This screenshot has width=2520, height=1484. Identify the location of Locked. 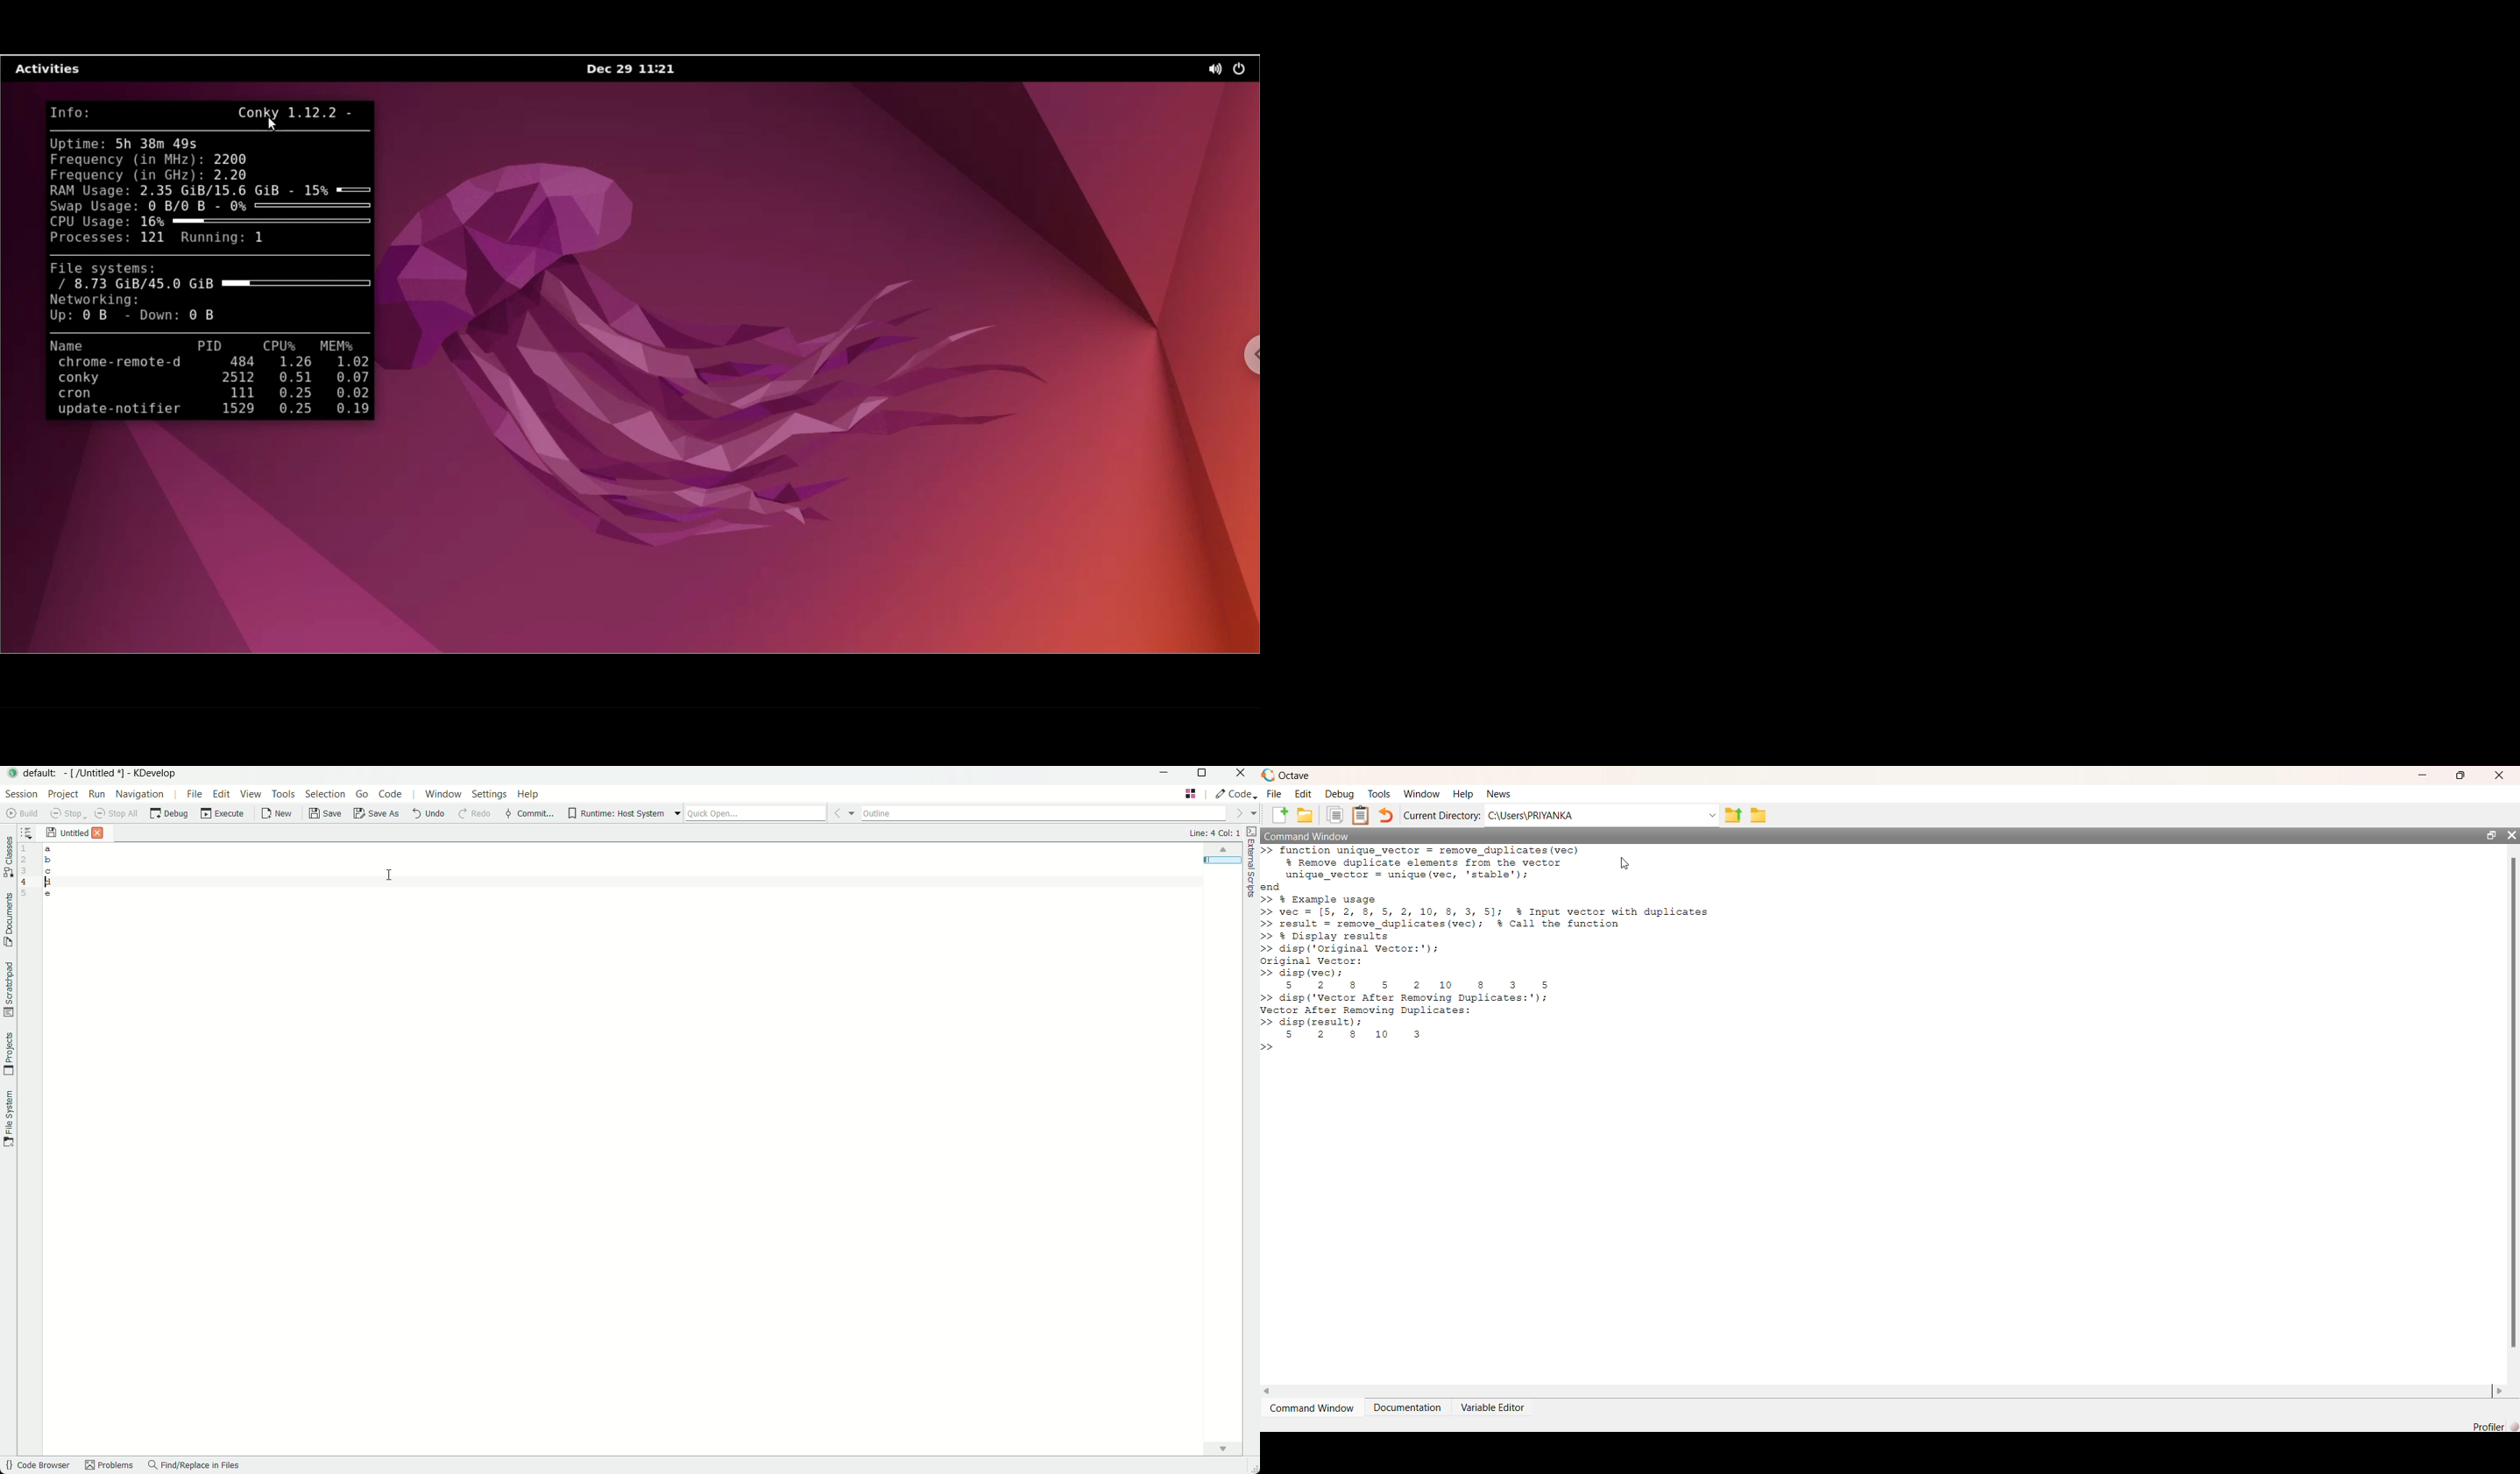
(1731, 534).